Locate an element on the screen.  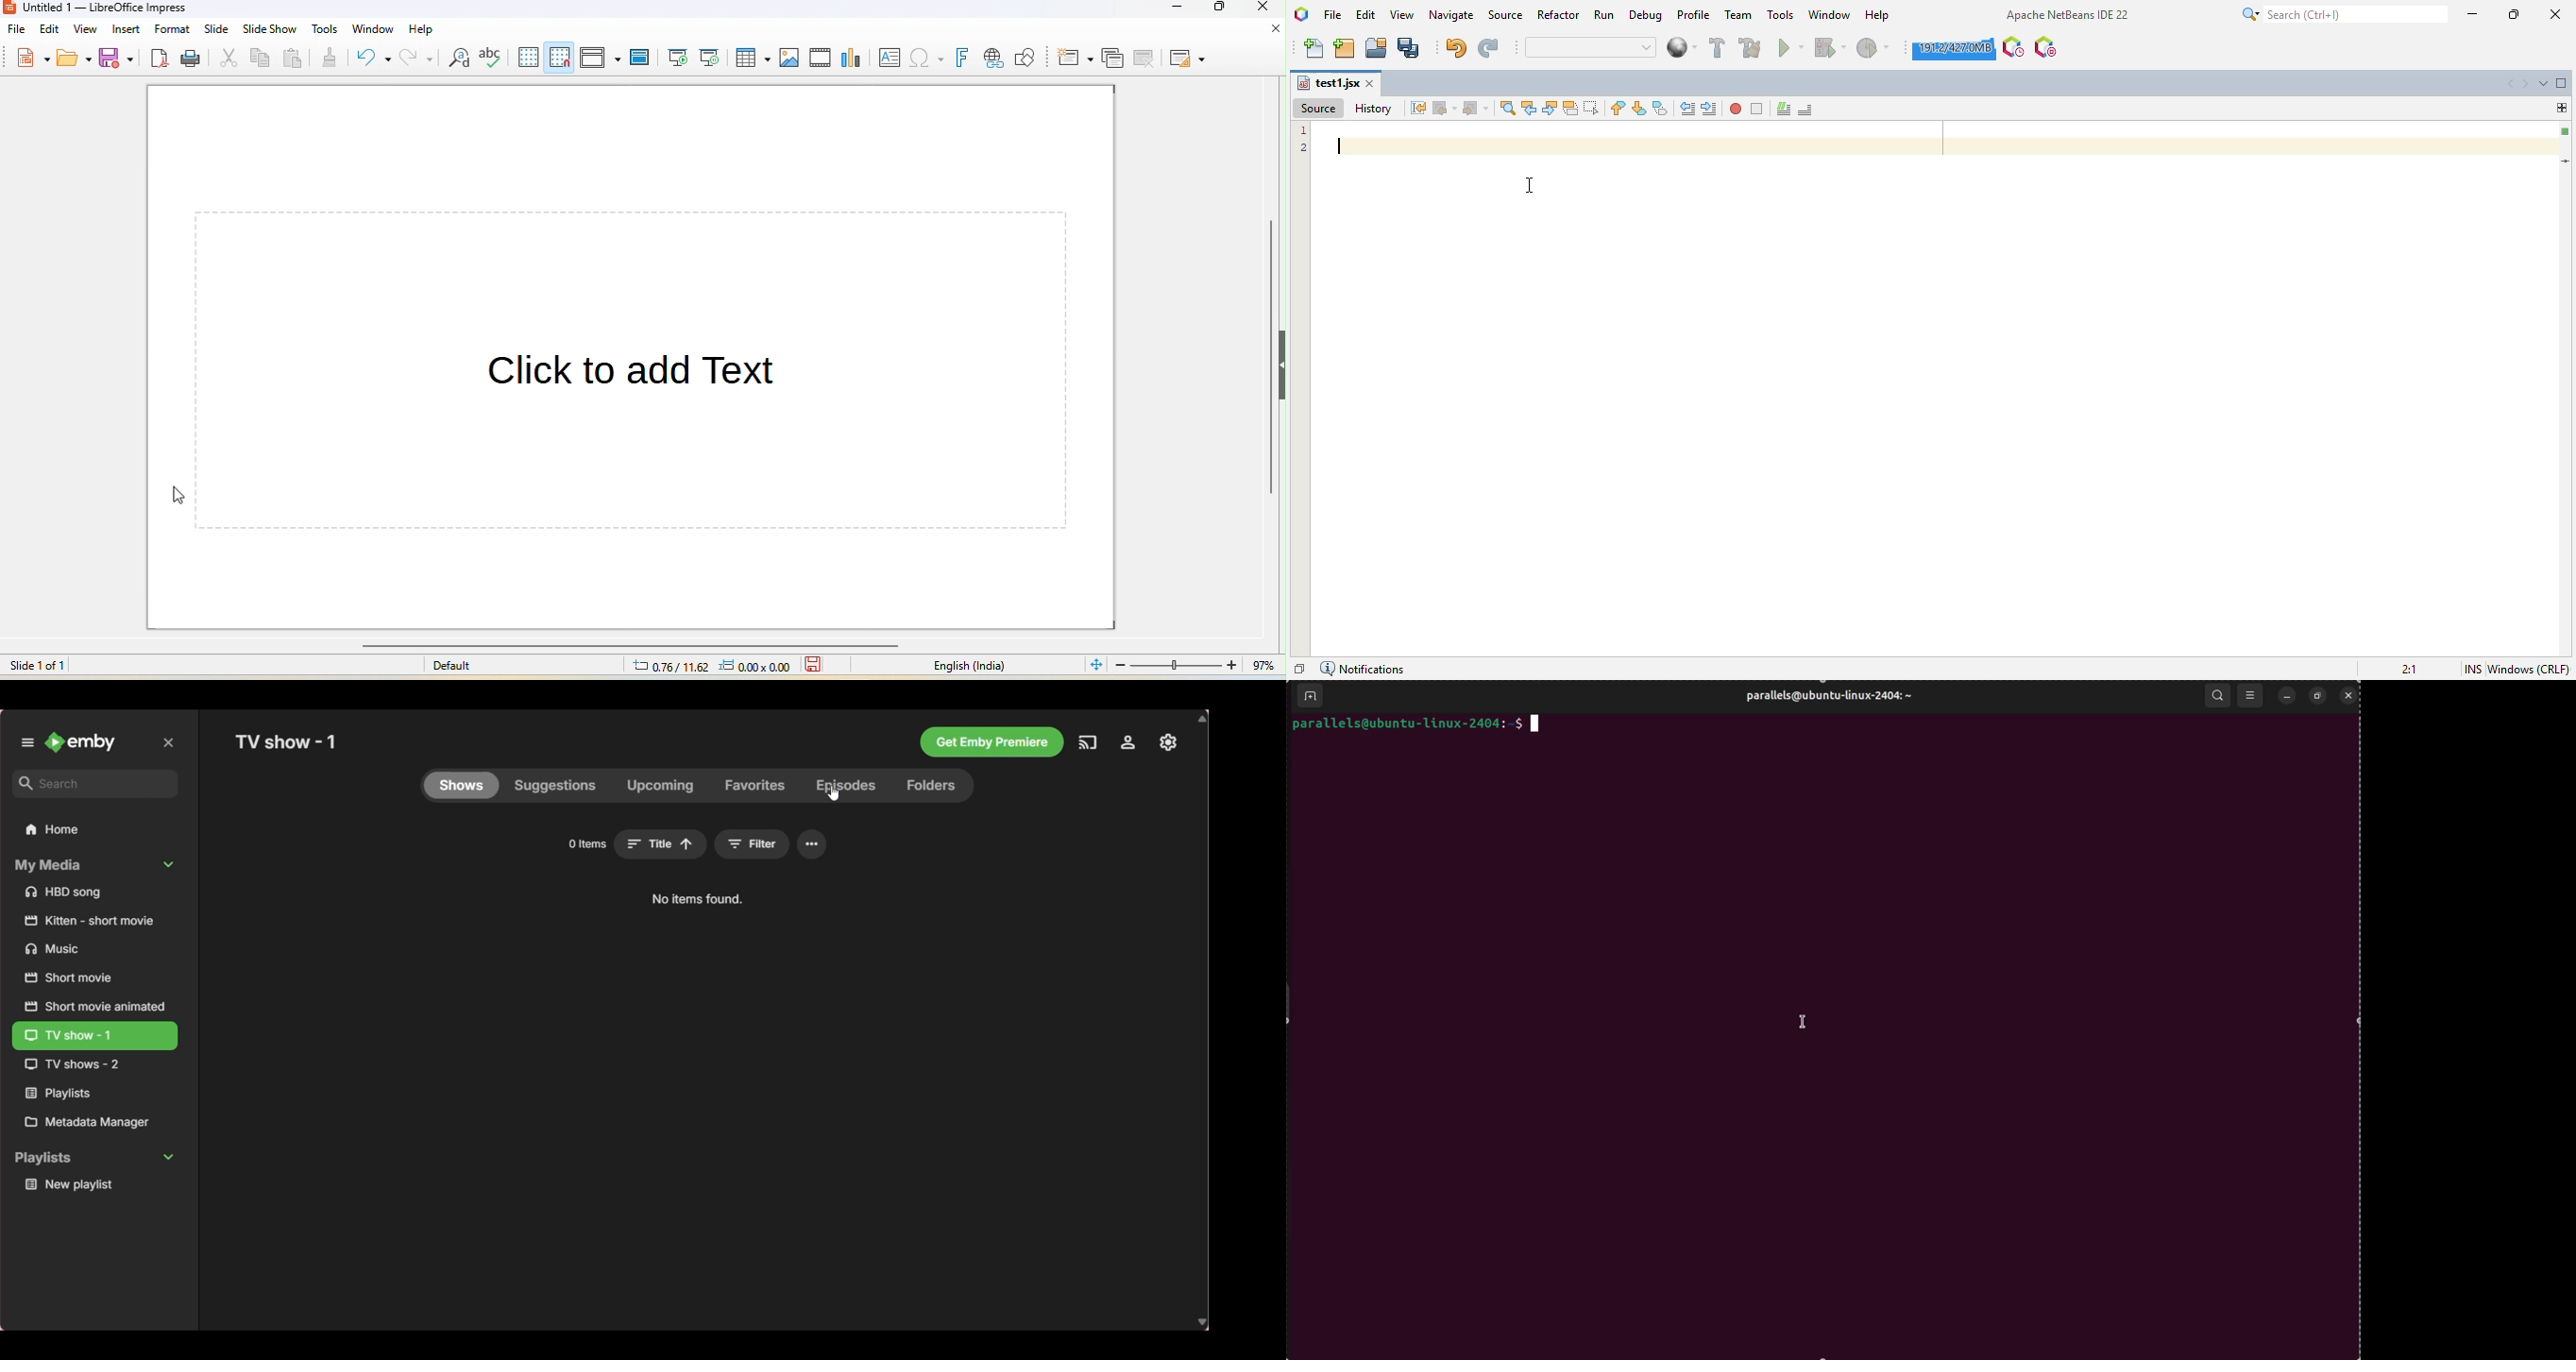
tools is located at coordinates (326, 28).